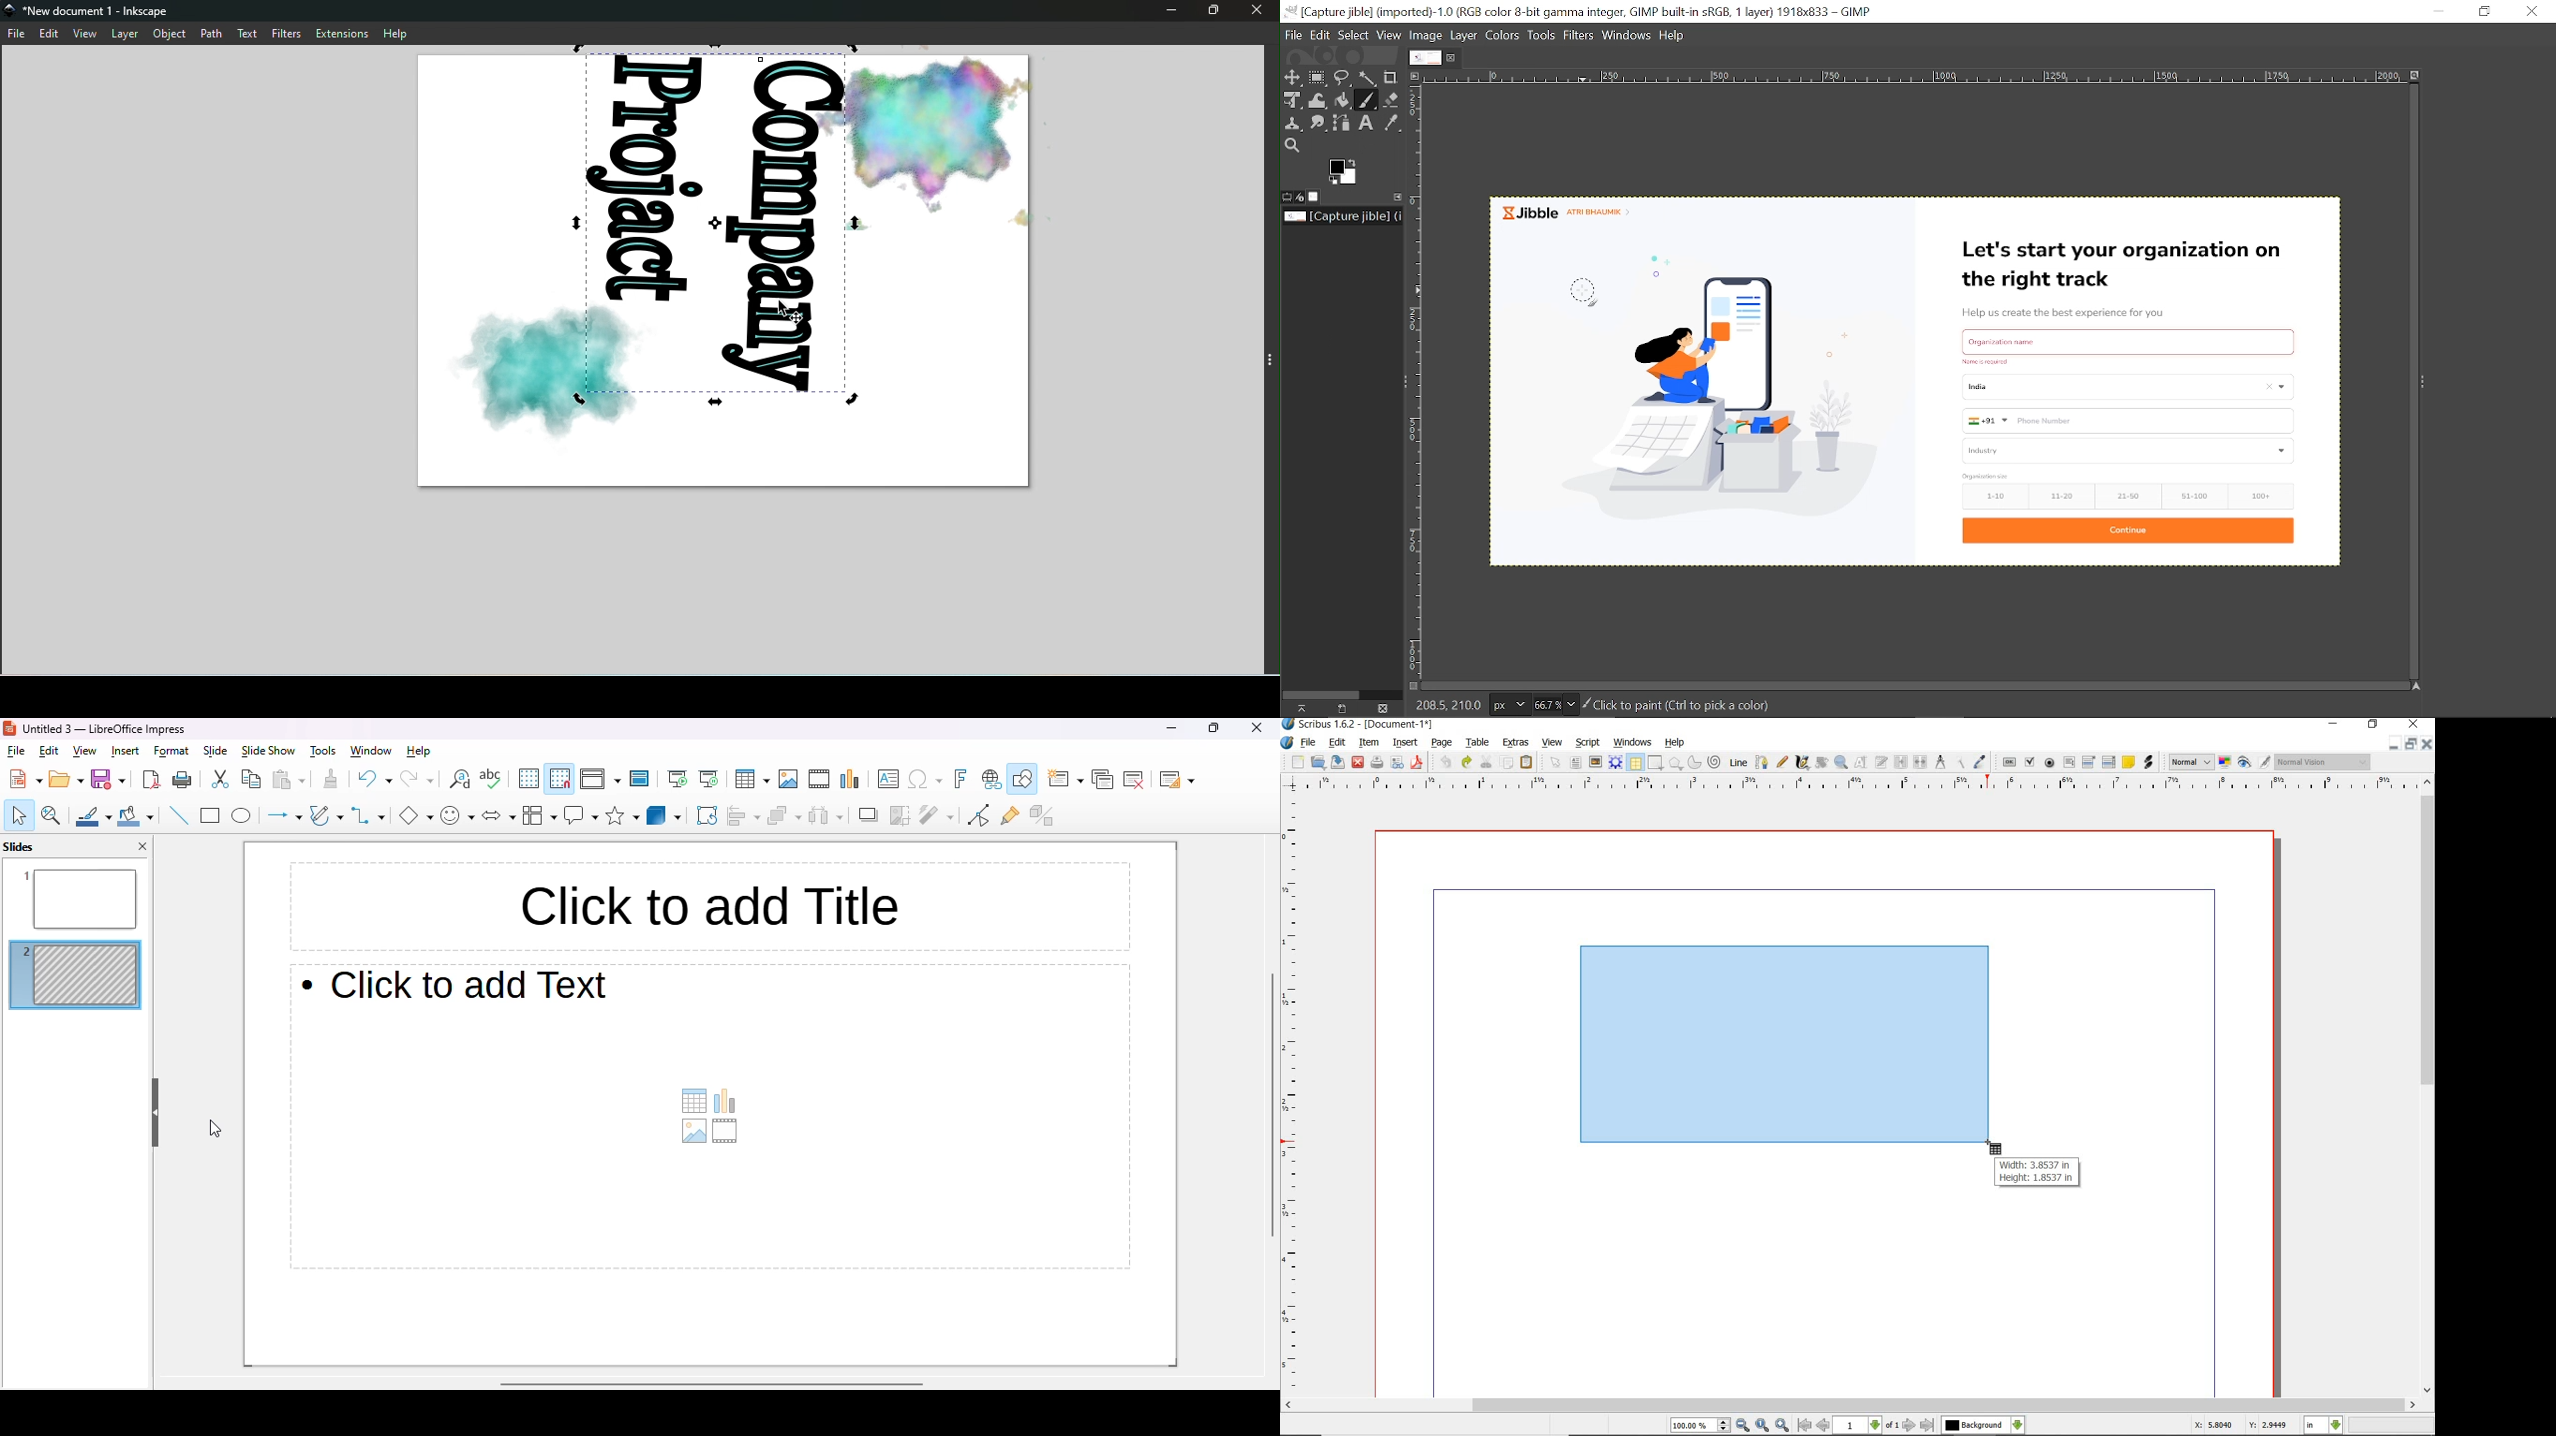 The width and height of the screenshot is (2576, 1456). Describe the element at coordinates (2148, 762) in the screenshot. I see `link annotation` at that location.